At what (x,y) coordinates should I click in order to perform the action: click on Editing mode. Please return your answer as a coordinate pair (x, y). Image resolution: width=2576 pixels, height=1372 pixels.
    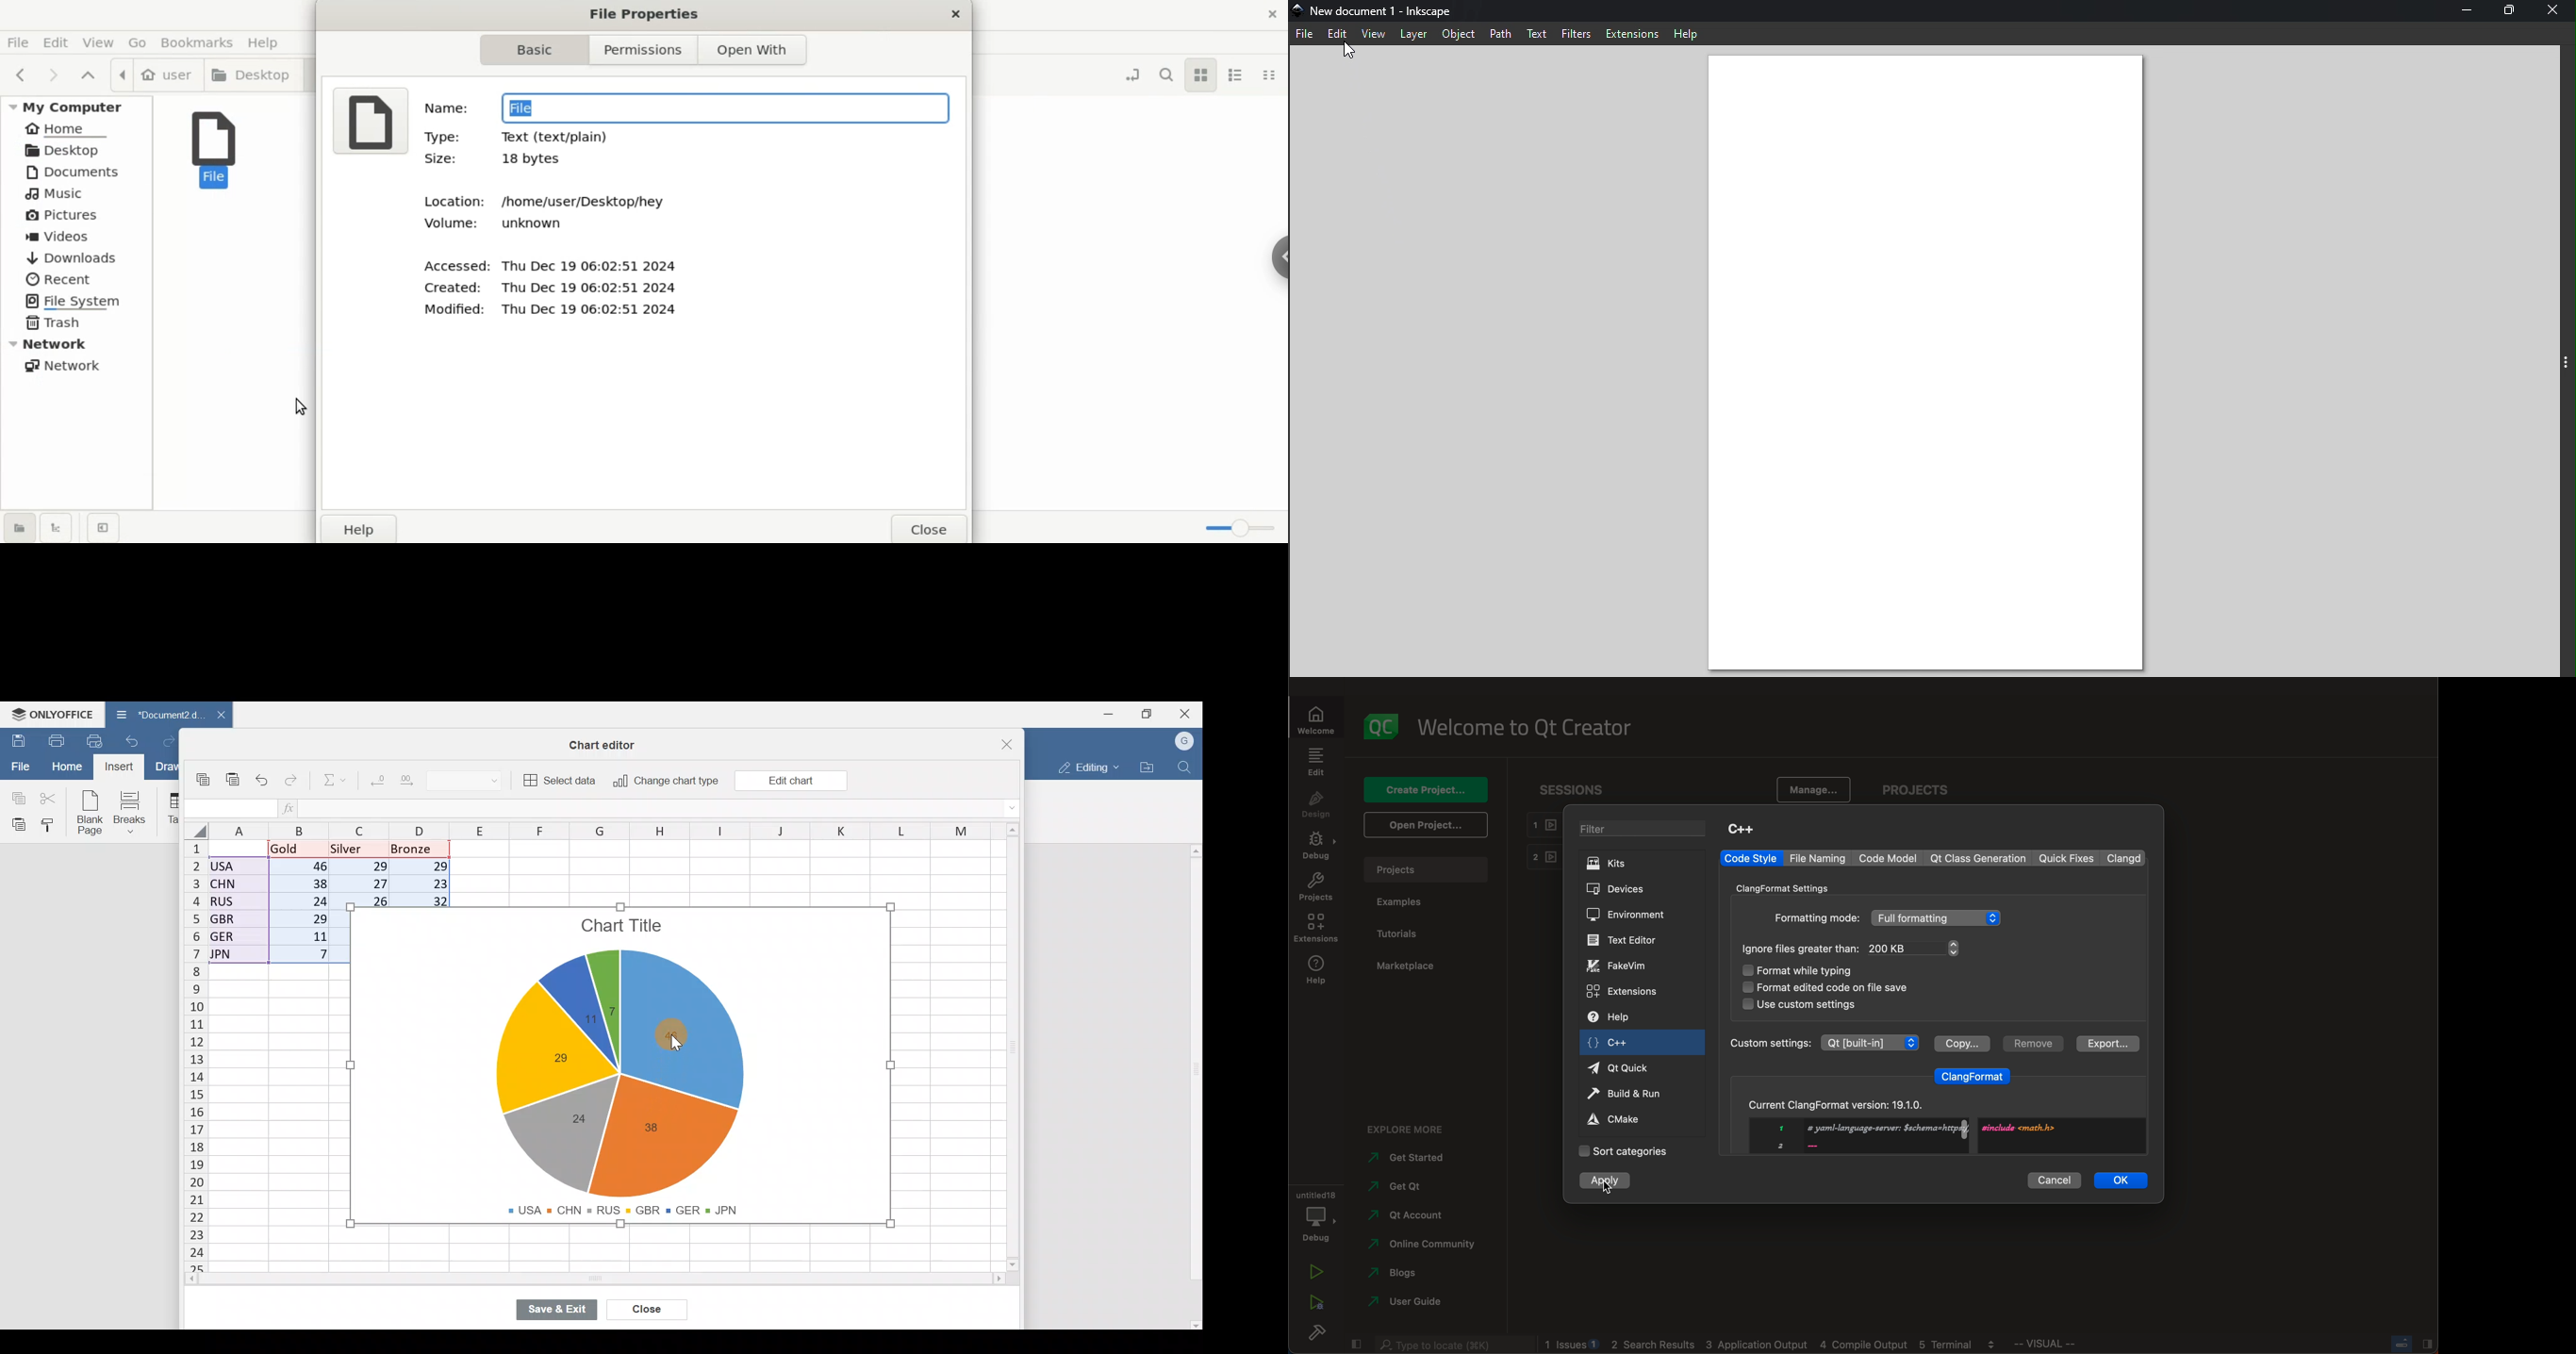
    Looking at the image, I should click on (1088, 765).